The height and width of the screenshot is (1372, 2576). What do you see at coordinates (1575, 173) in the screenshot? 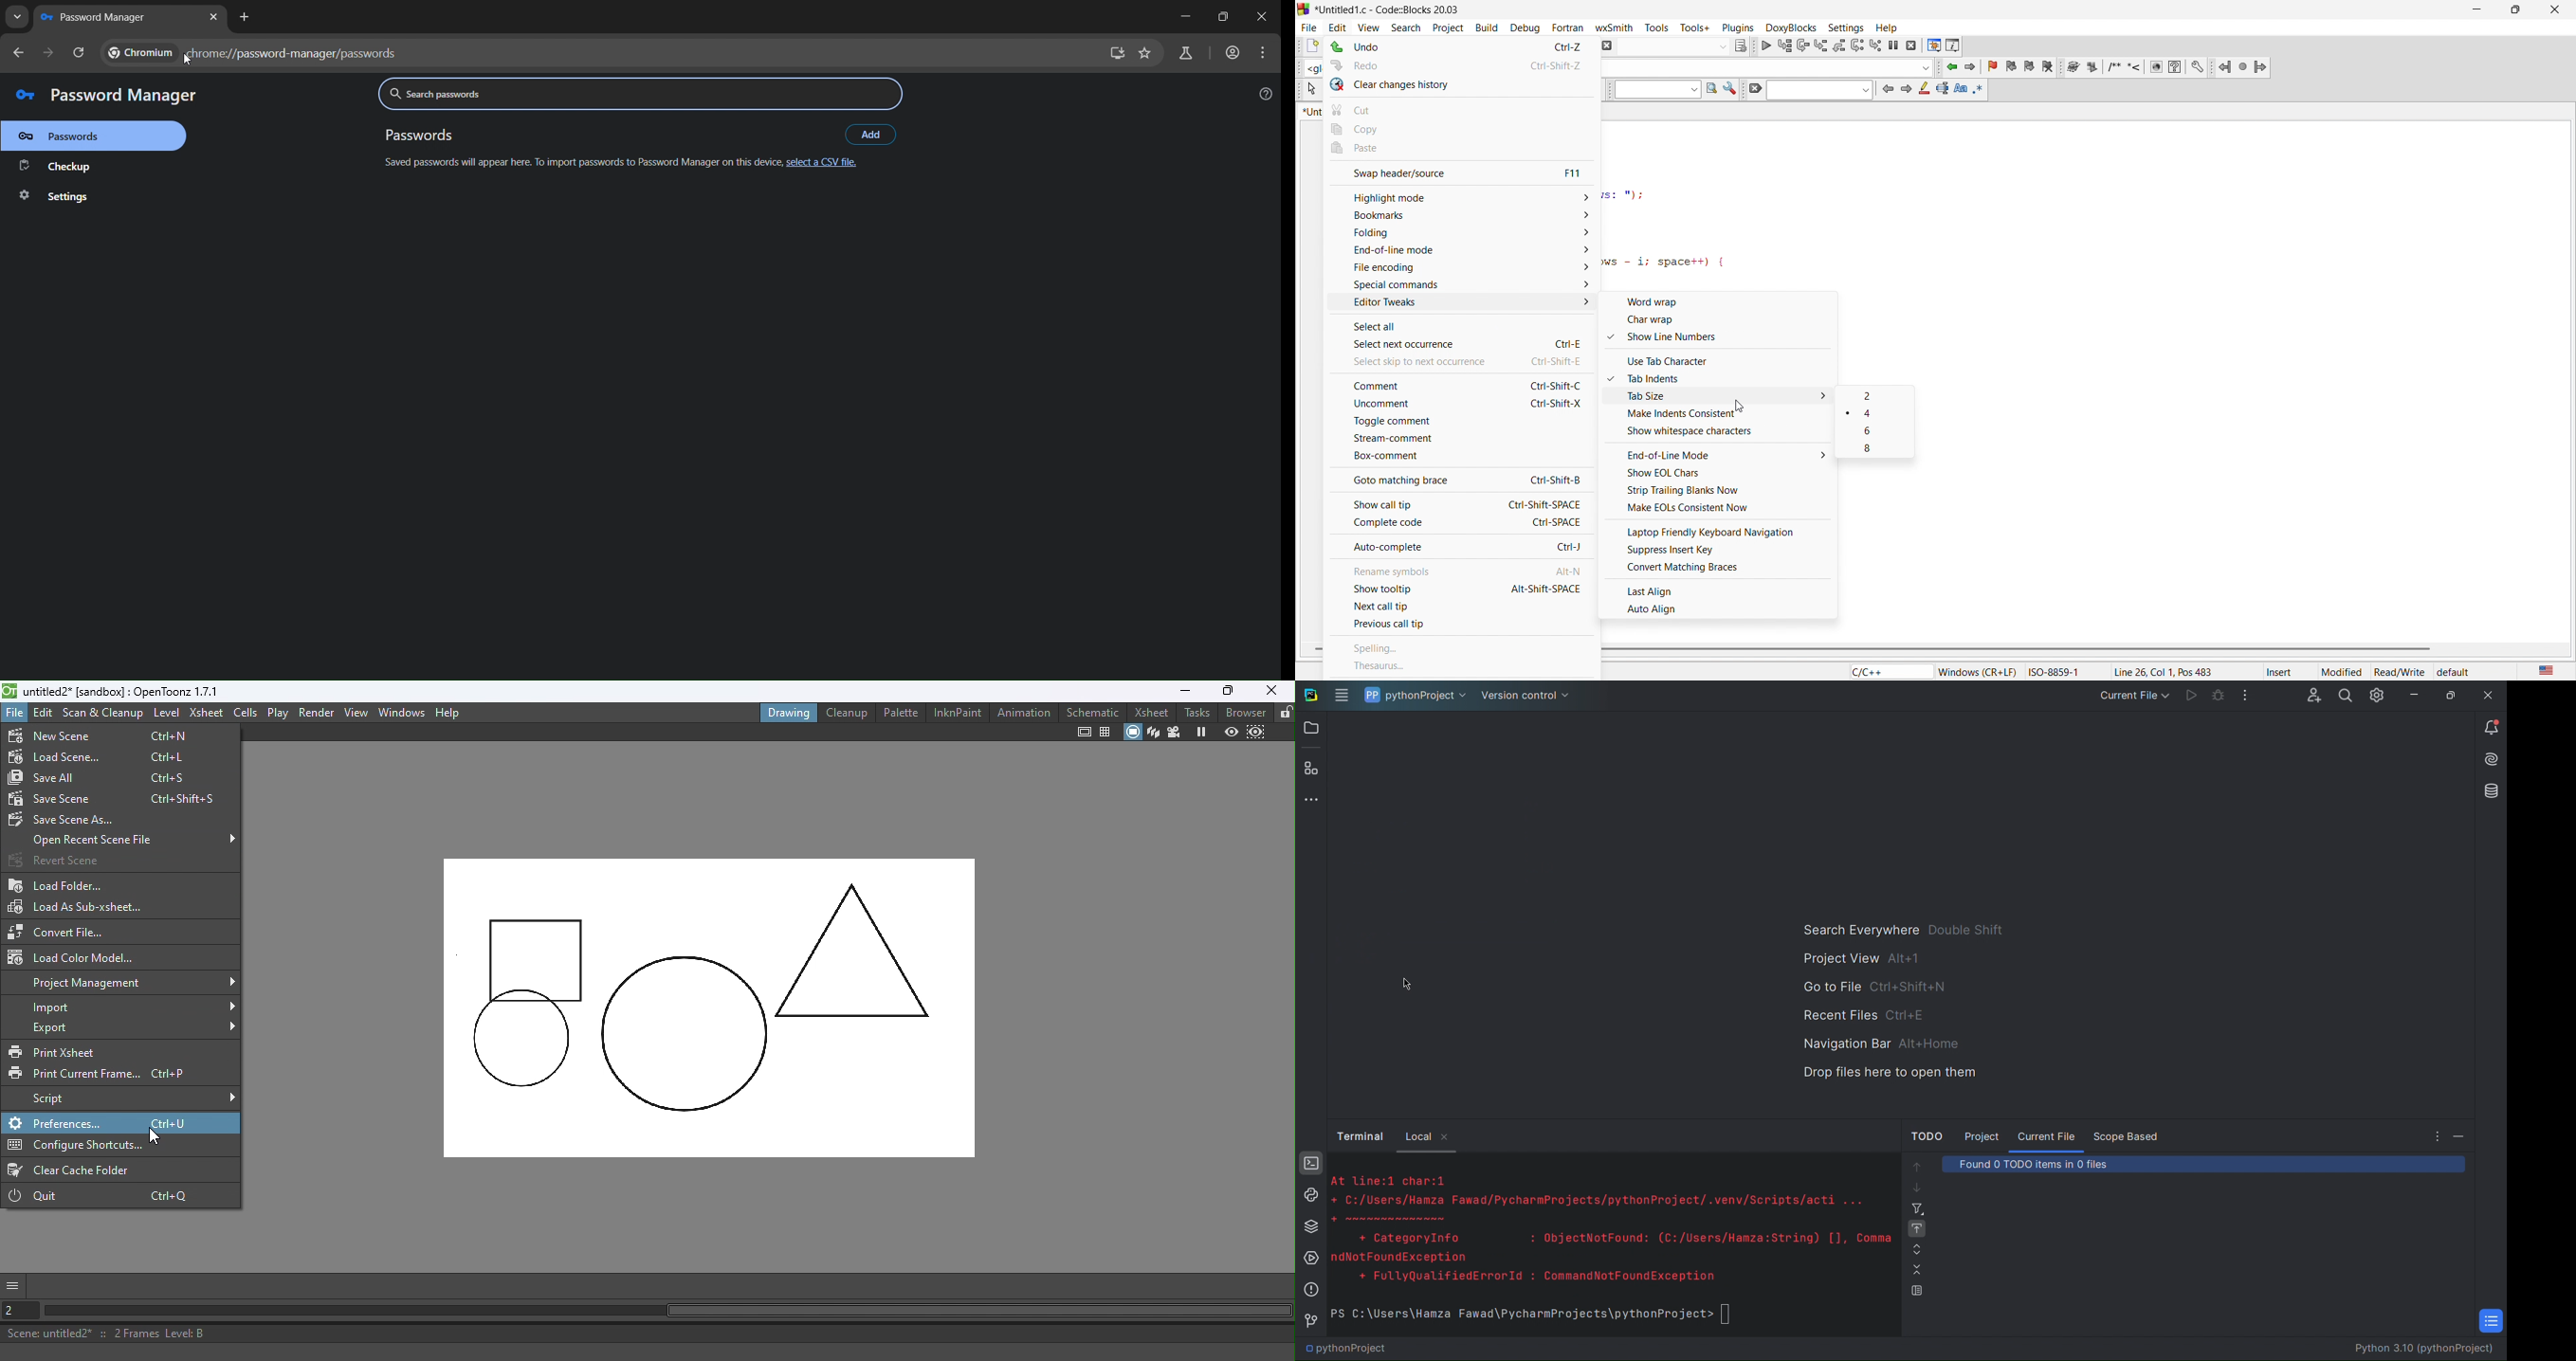
I see `f11` at bounding box center [1575, 173].